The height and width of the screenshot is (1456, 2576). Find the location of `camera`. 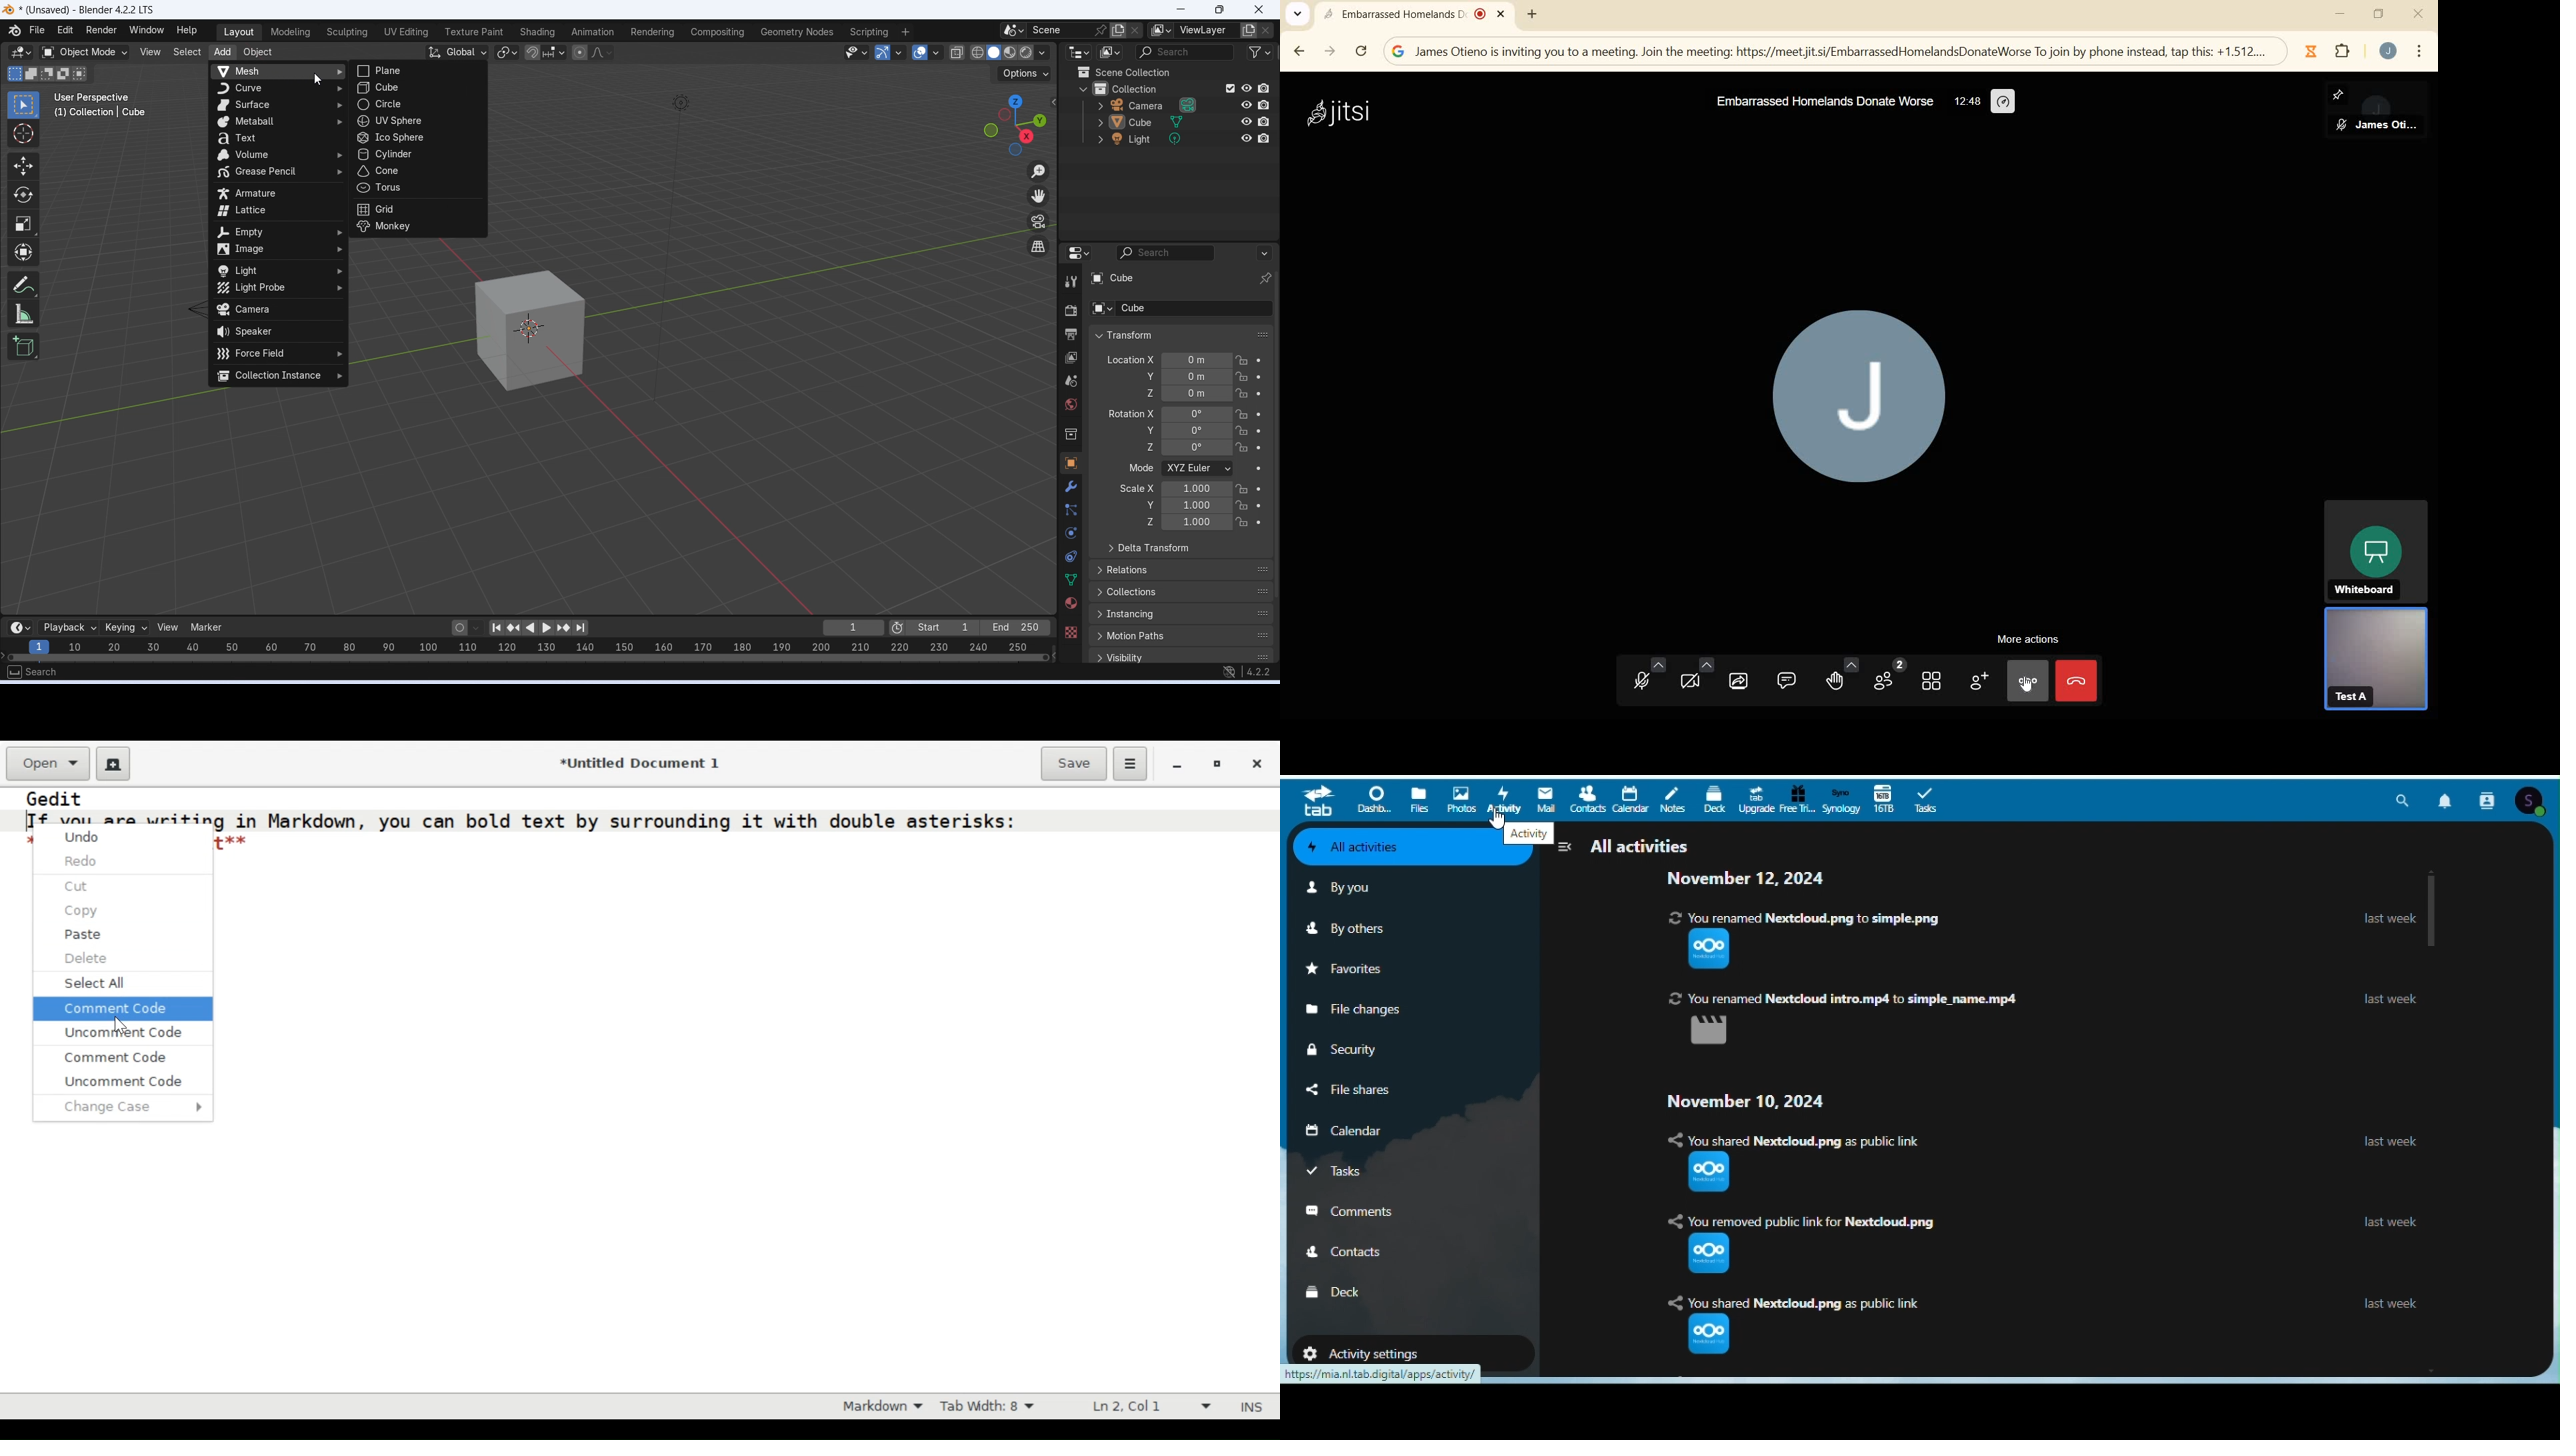

camera is located at coordinates (279, 311).